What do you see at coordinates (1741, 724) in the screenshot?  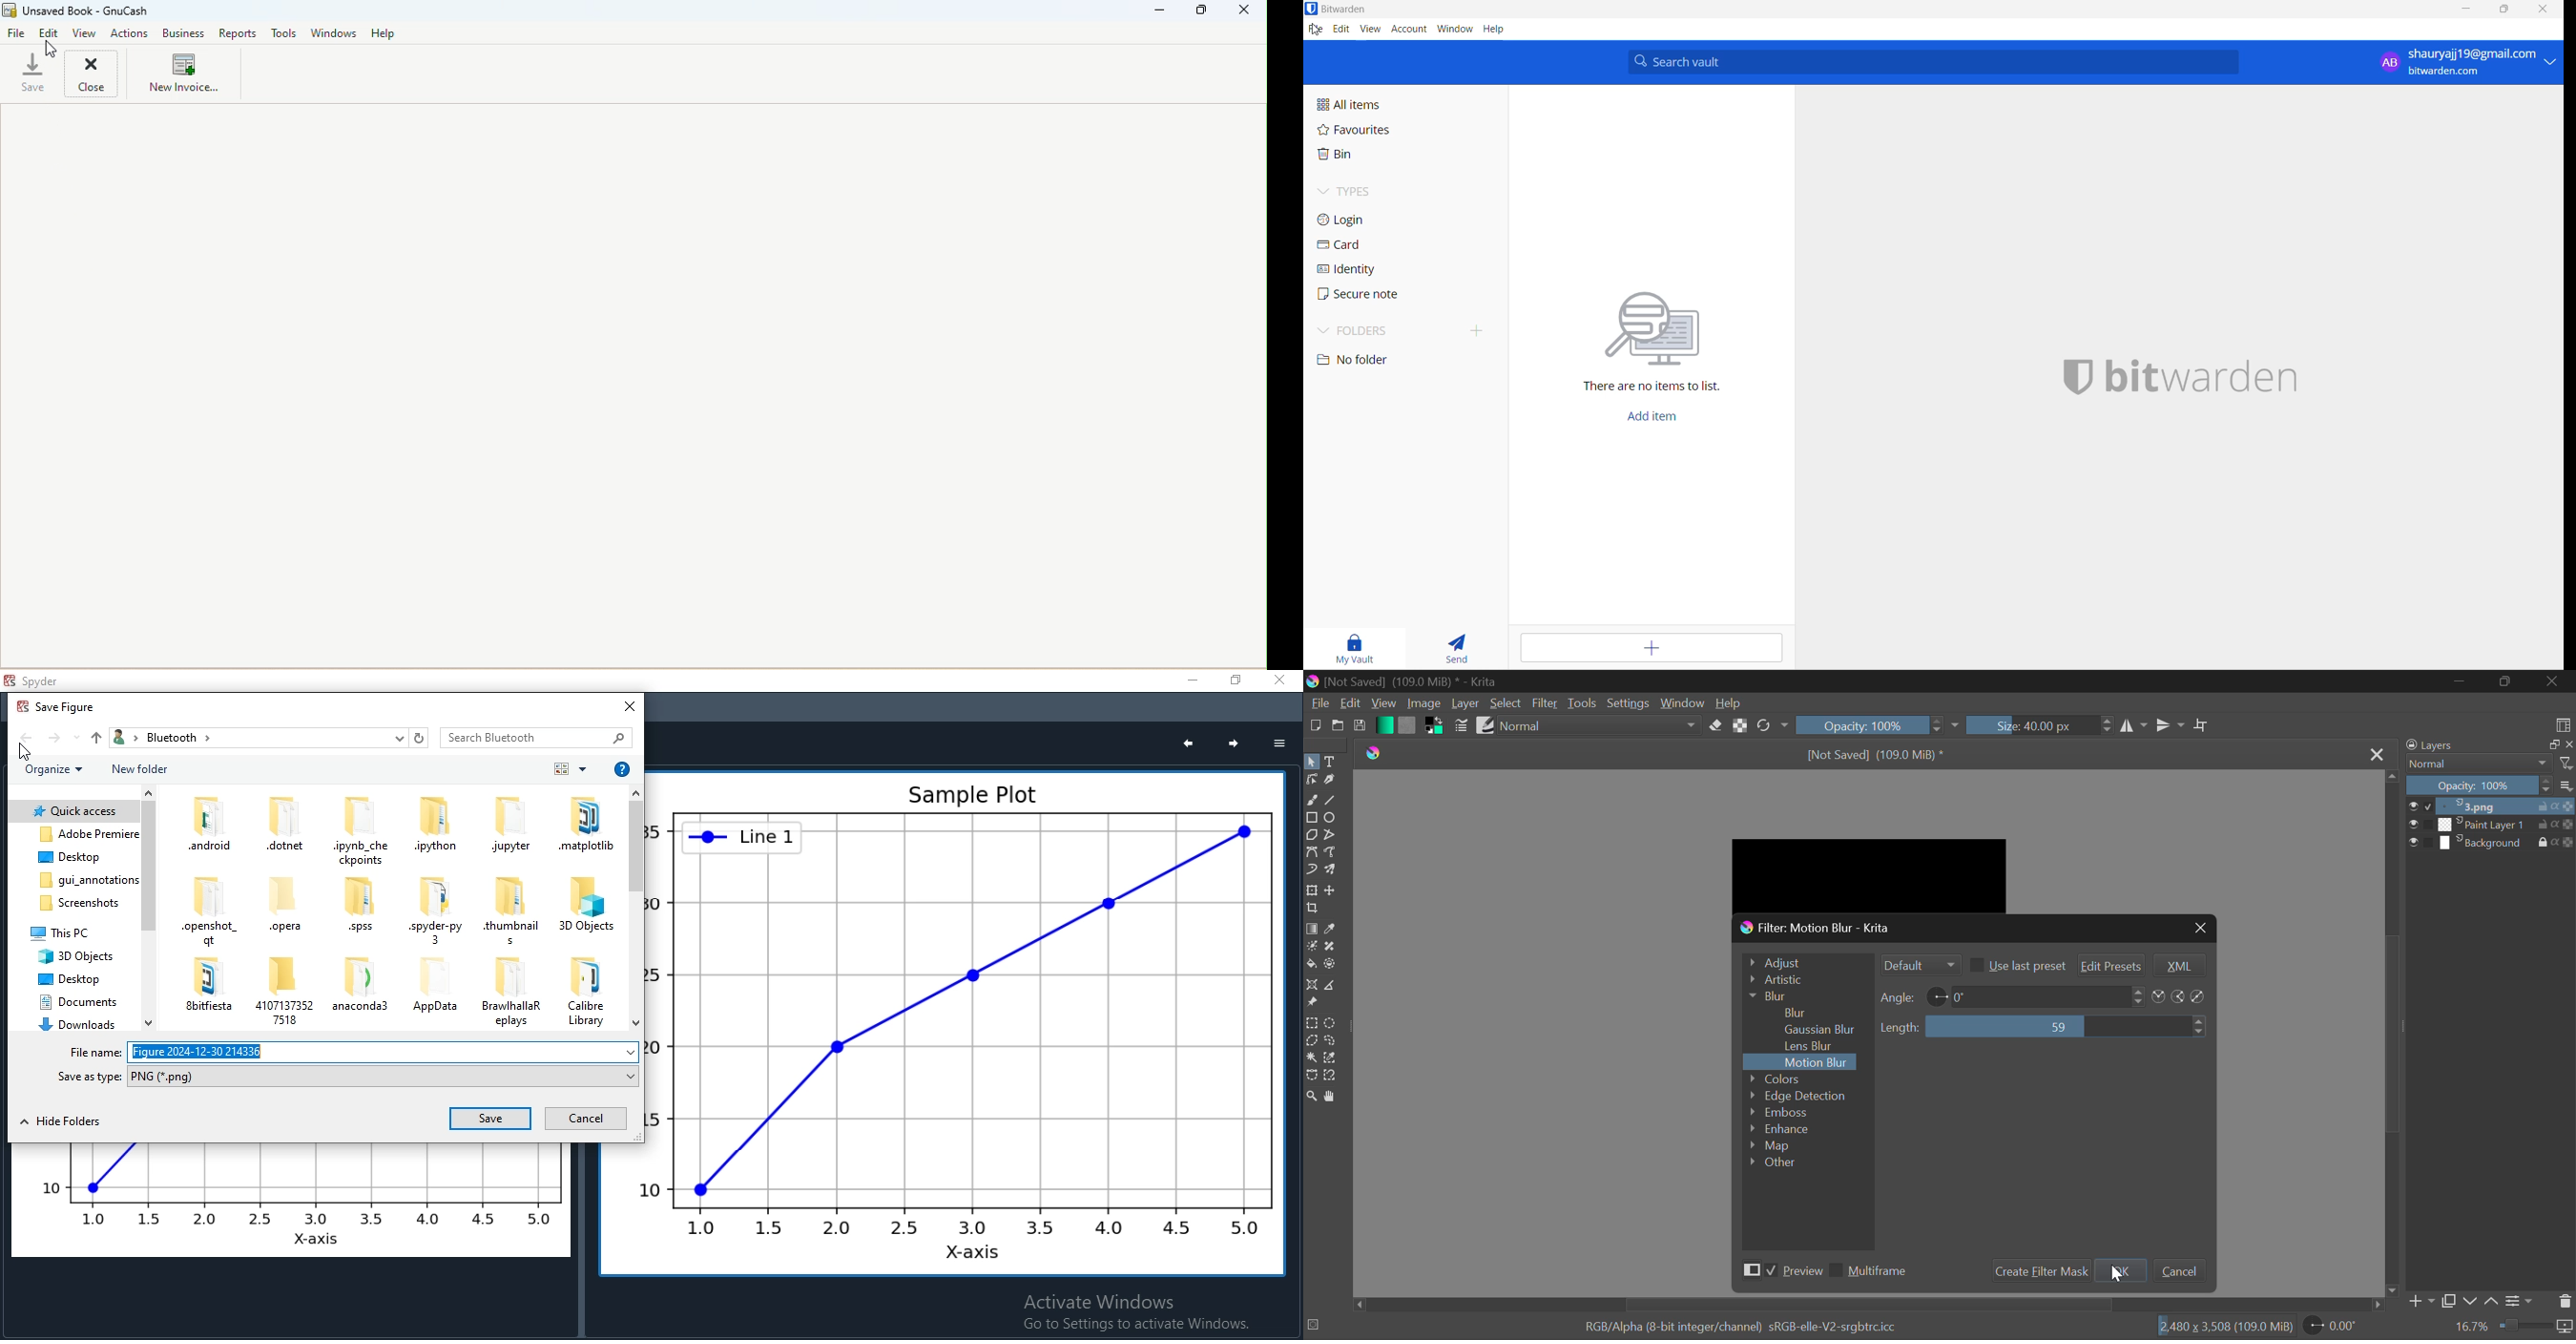 I see `Lock Alpha` at bounding box center [1741, 724].